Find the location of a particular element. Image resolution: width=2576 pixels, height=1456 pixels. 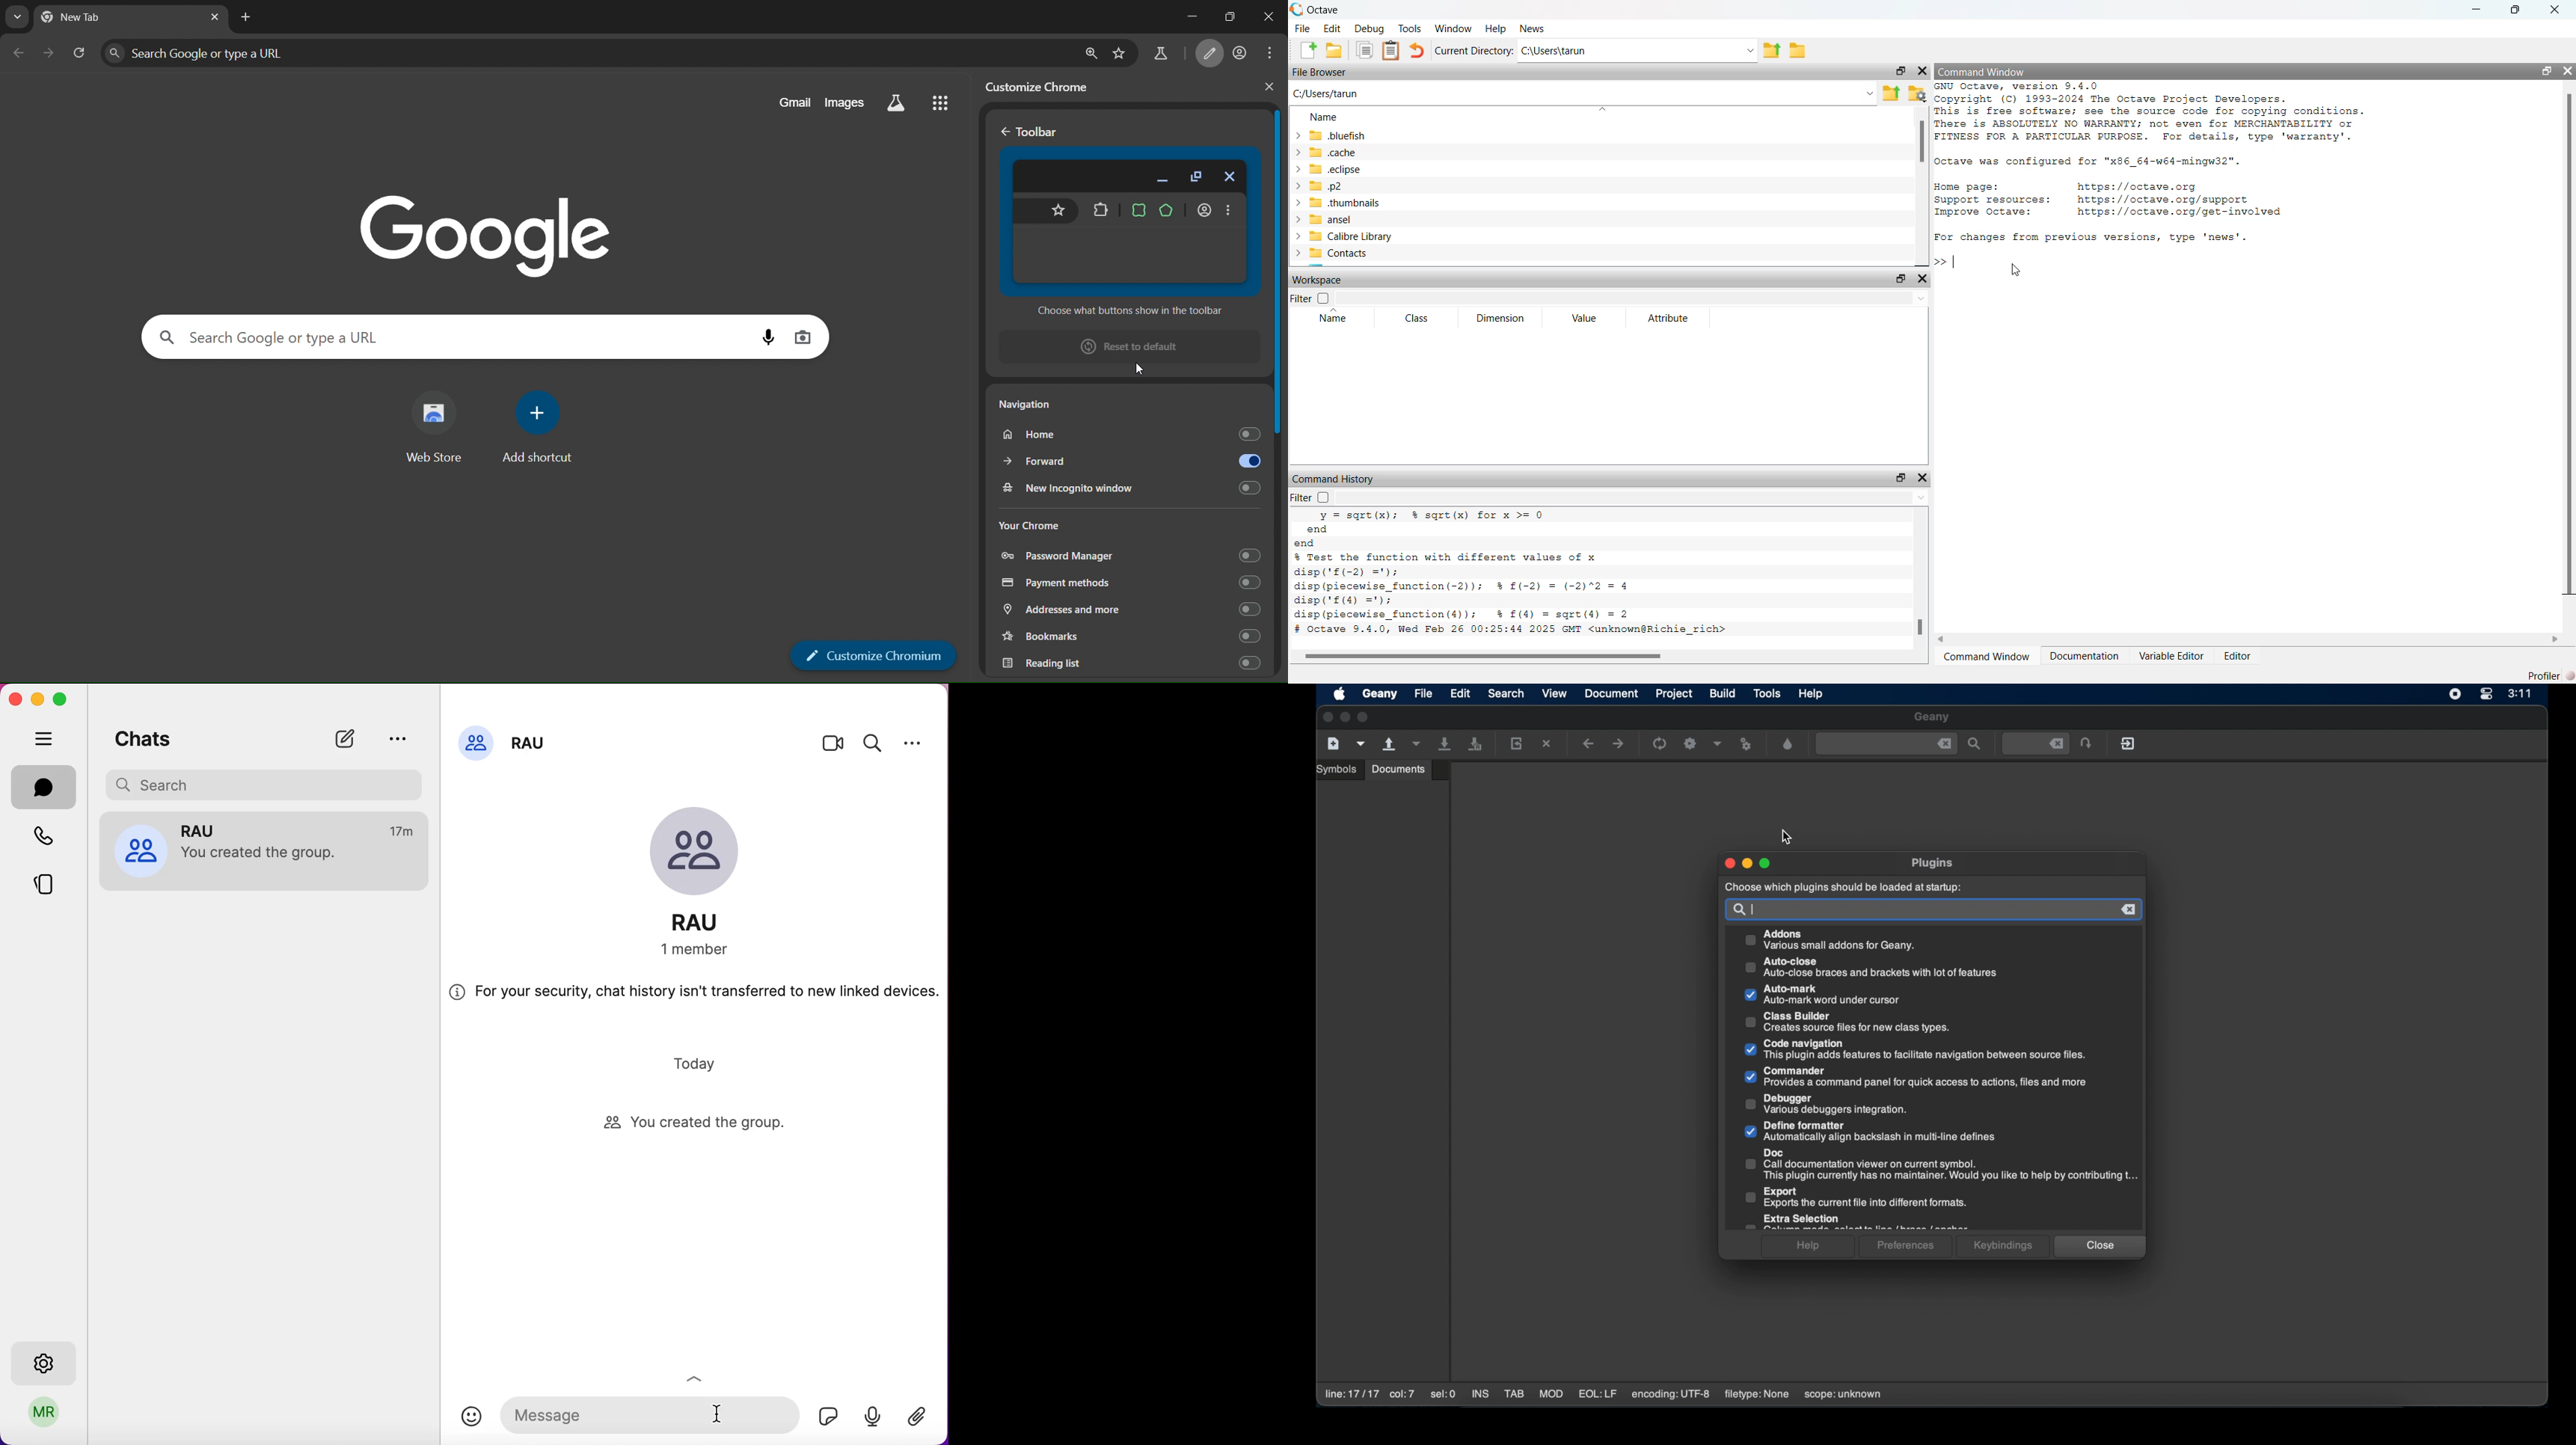

Value is located at coordinates (1585, 319).